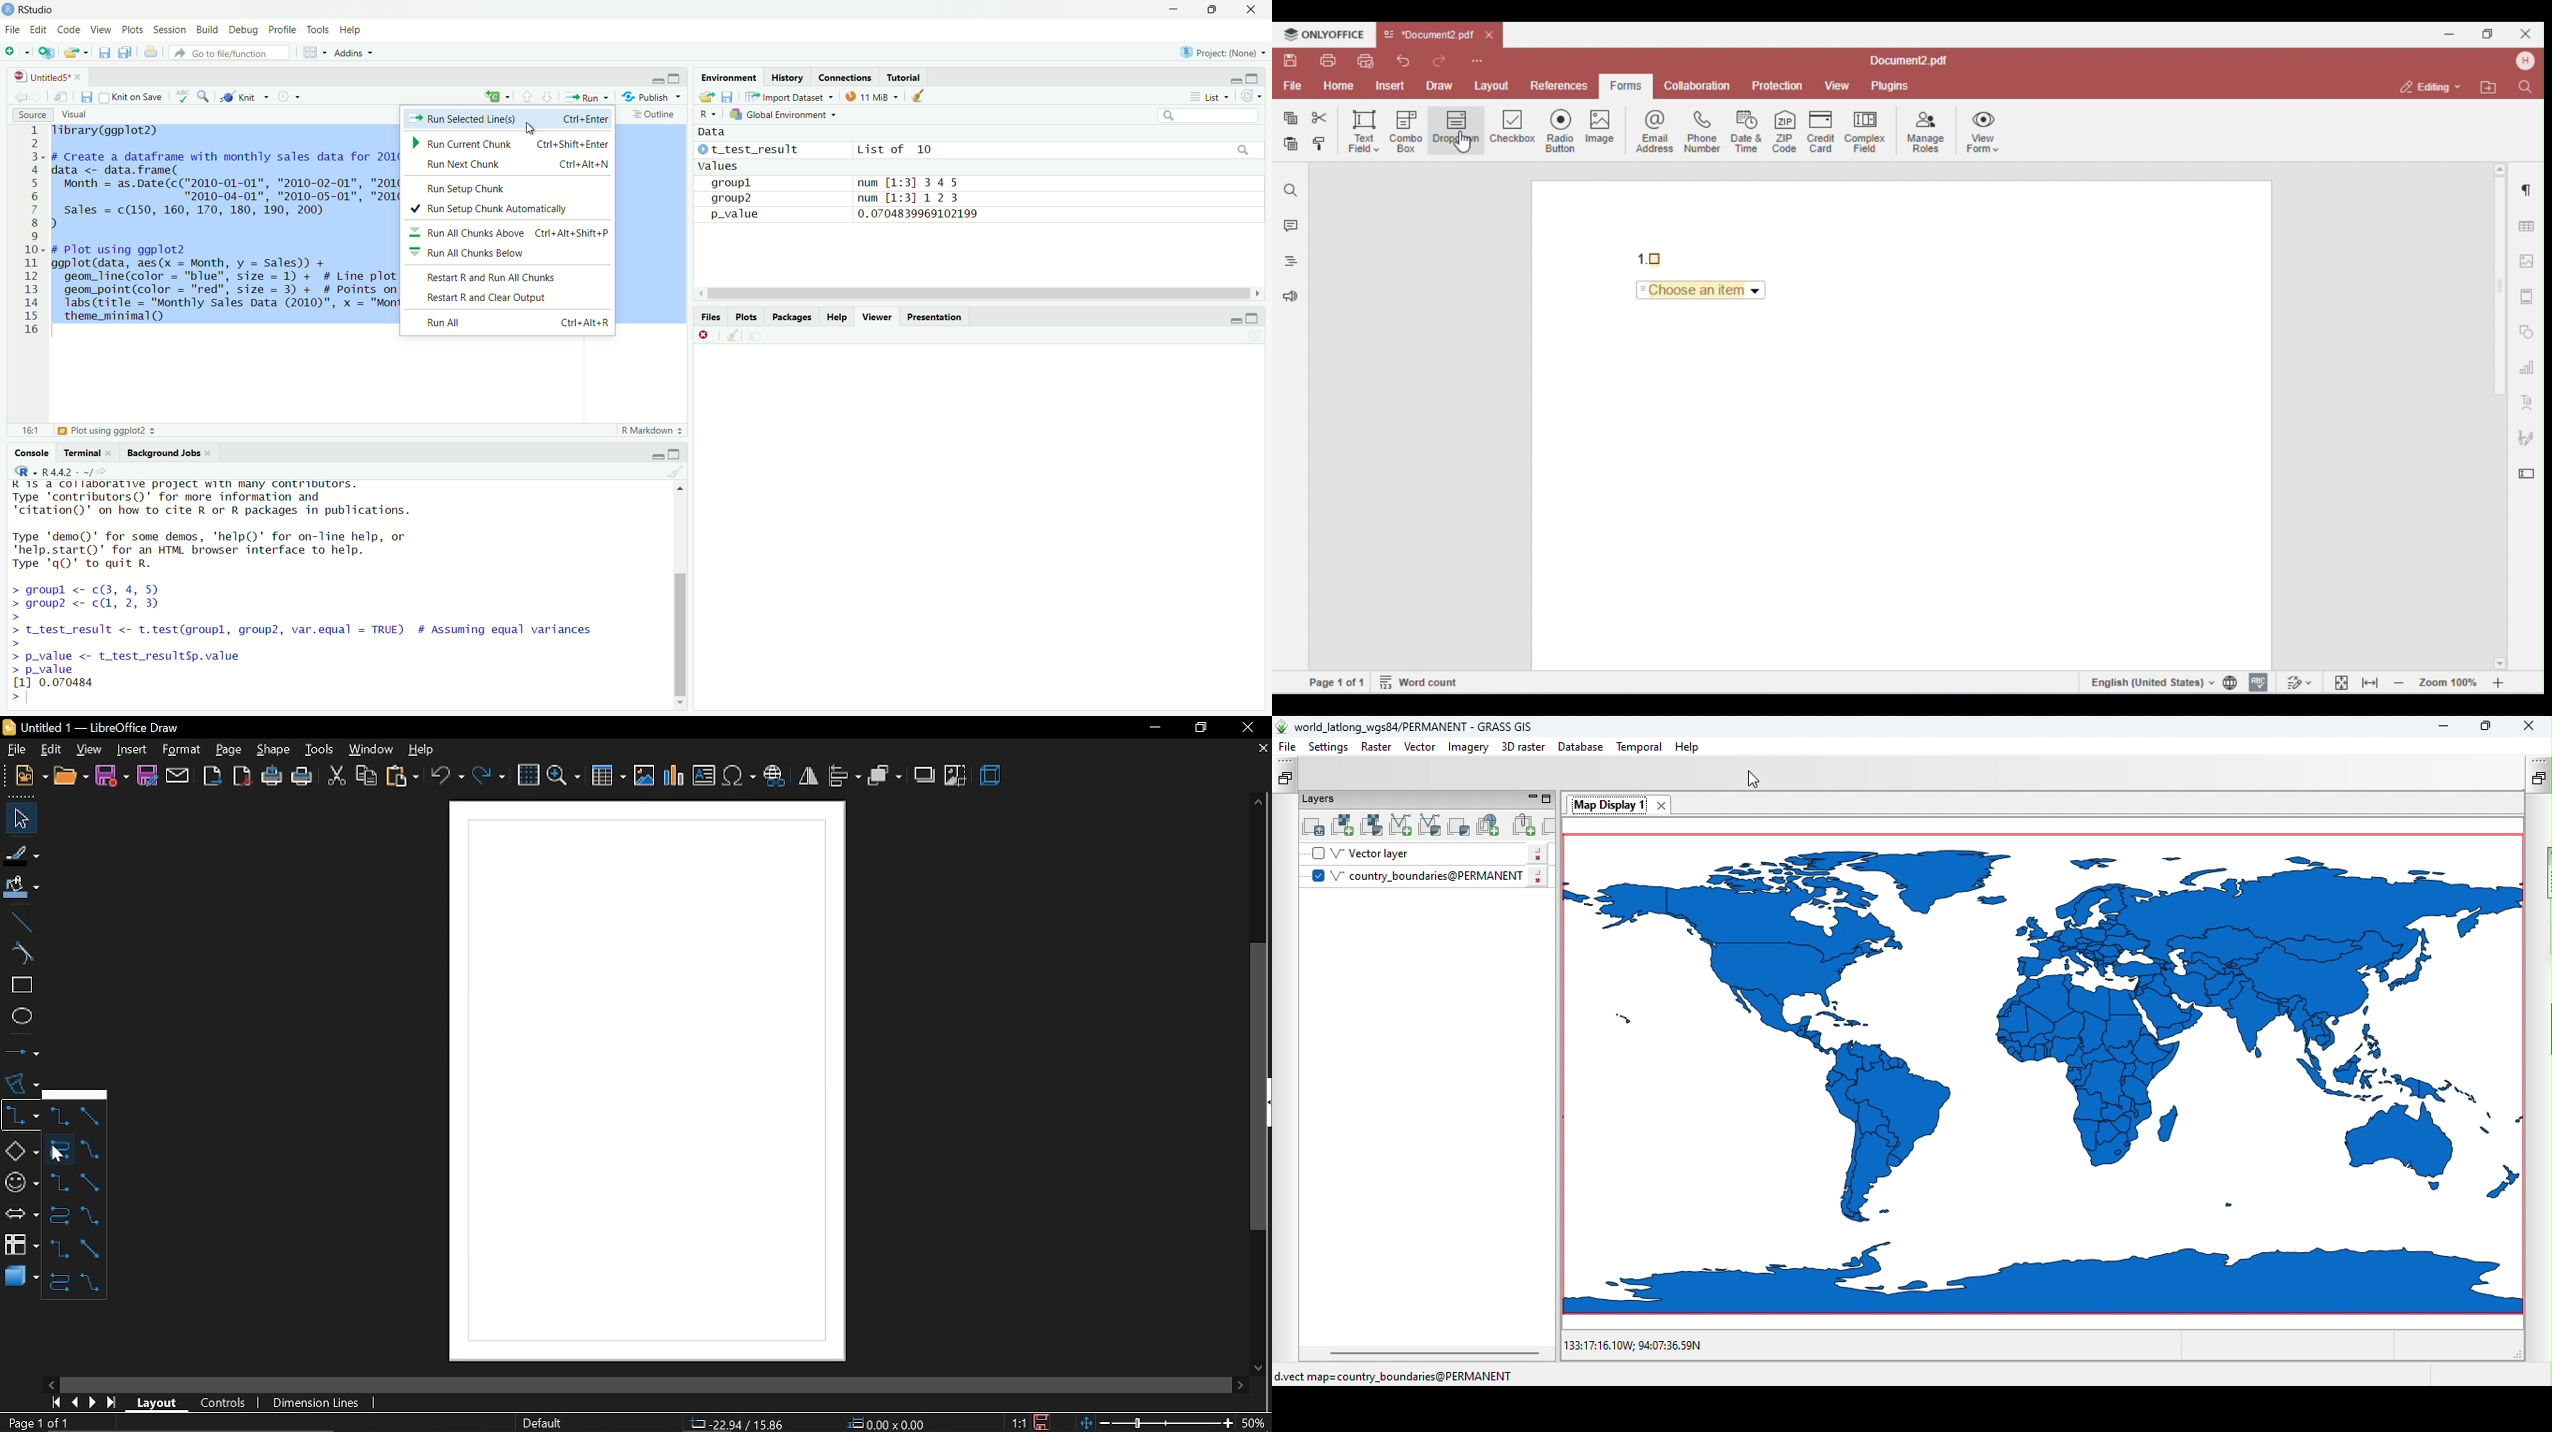 The image size is (2576, 1456). I want to click on = Run Selected Line(s) Ctri+Enter, so click(512, 117).